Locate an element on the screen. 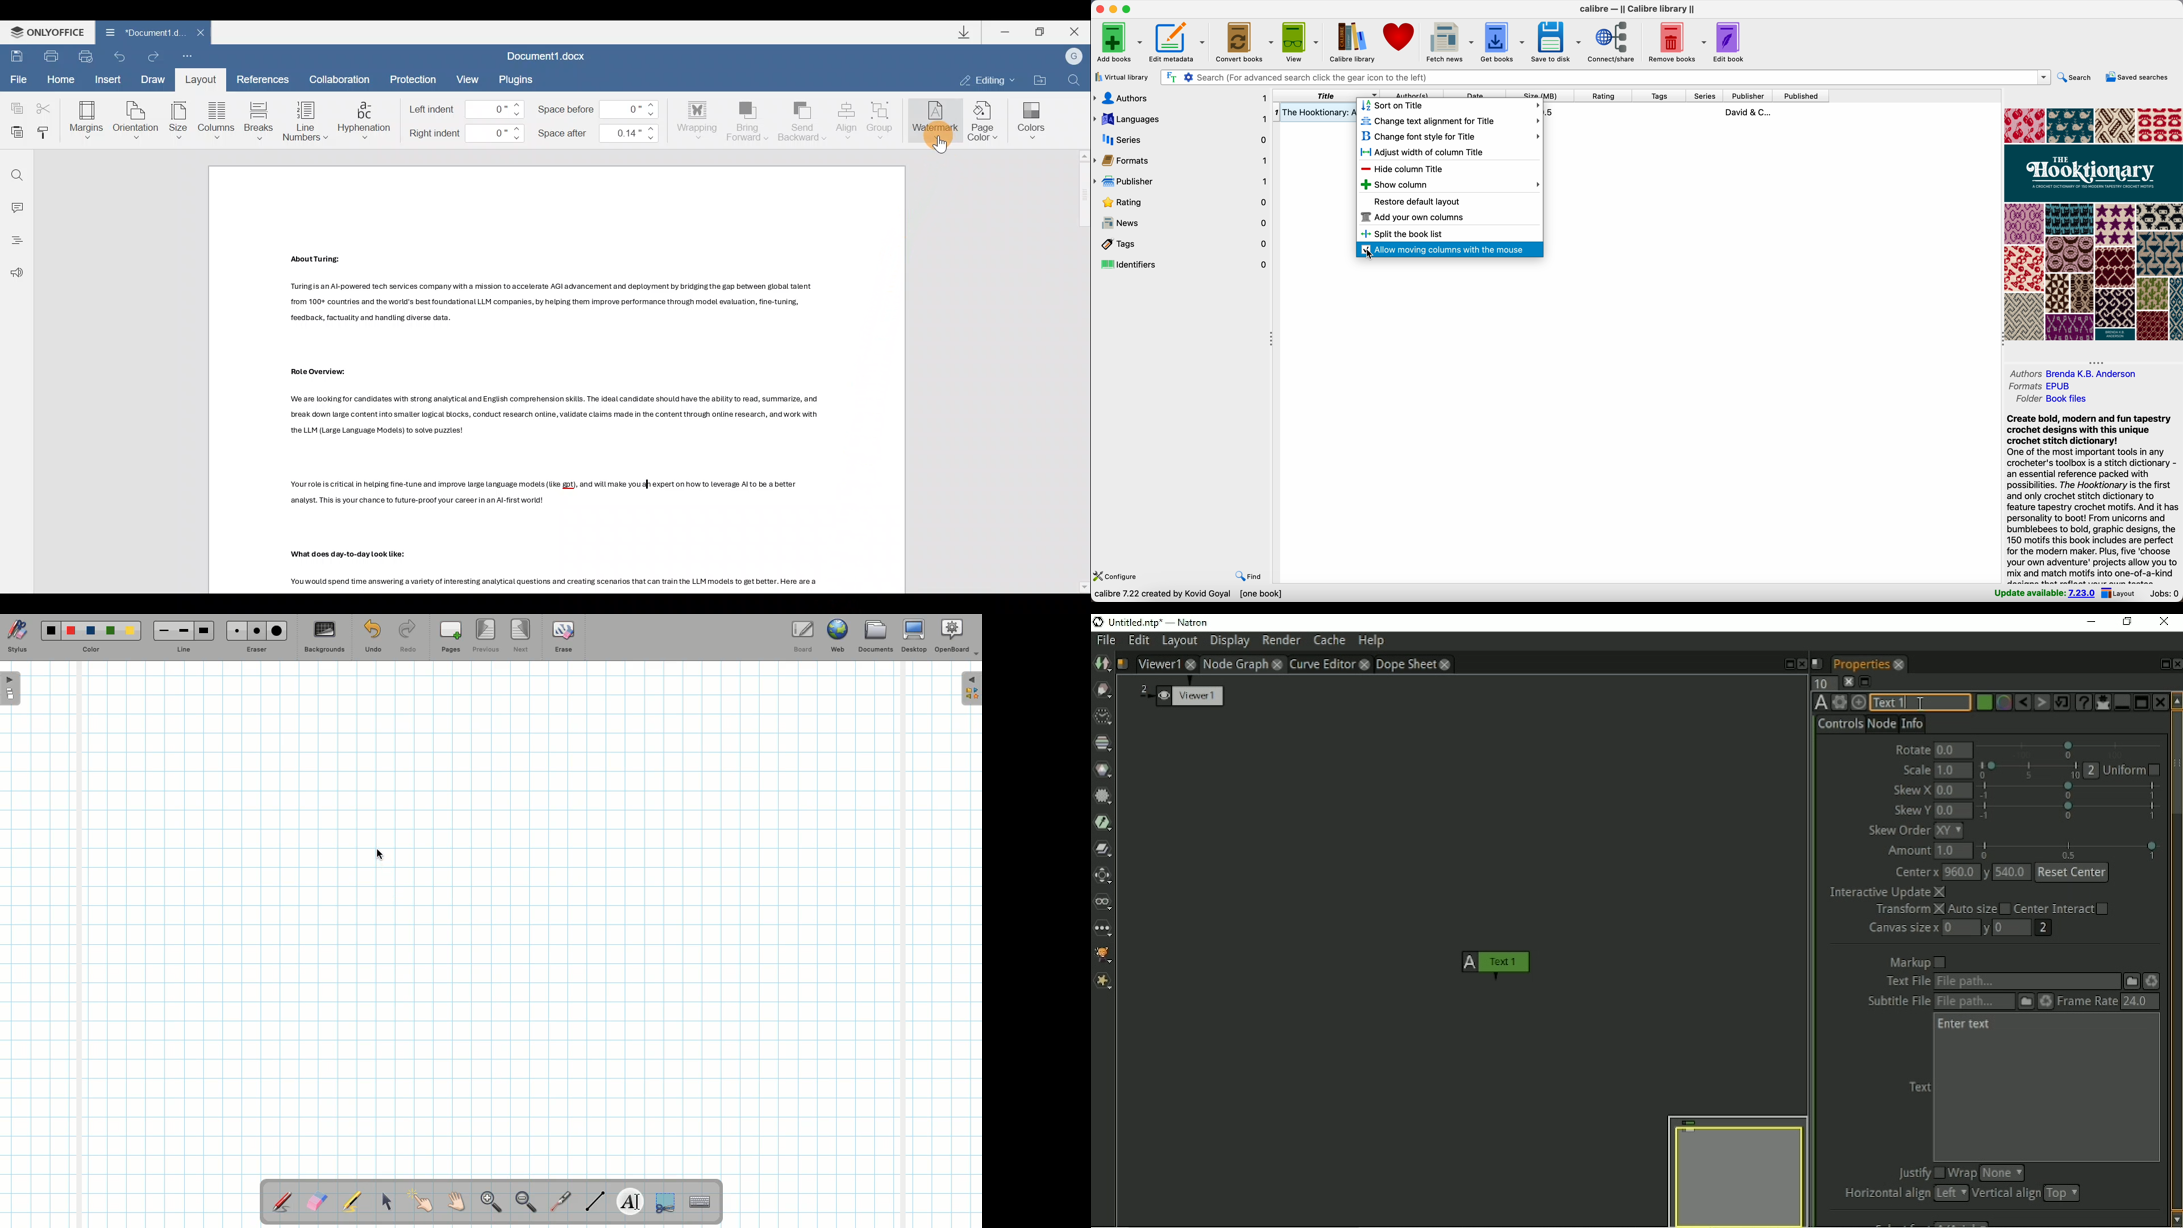  cursor is located at coordinates (1370, 255).